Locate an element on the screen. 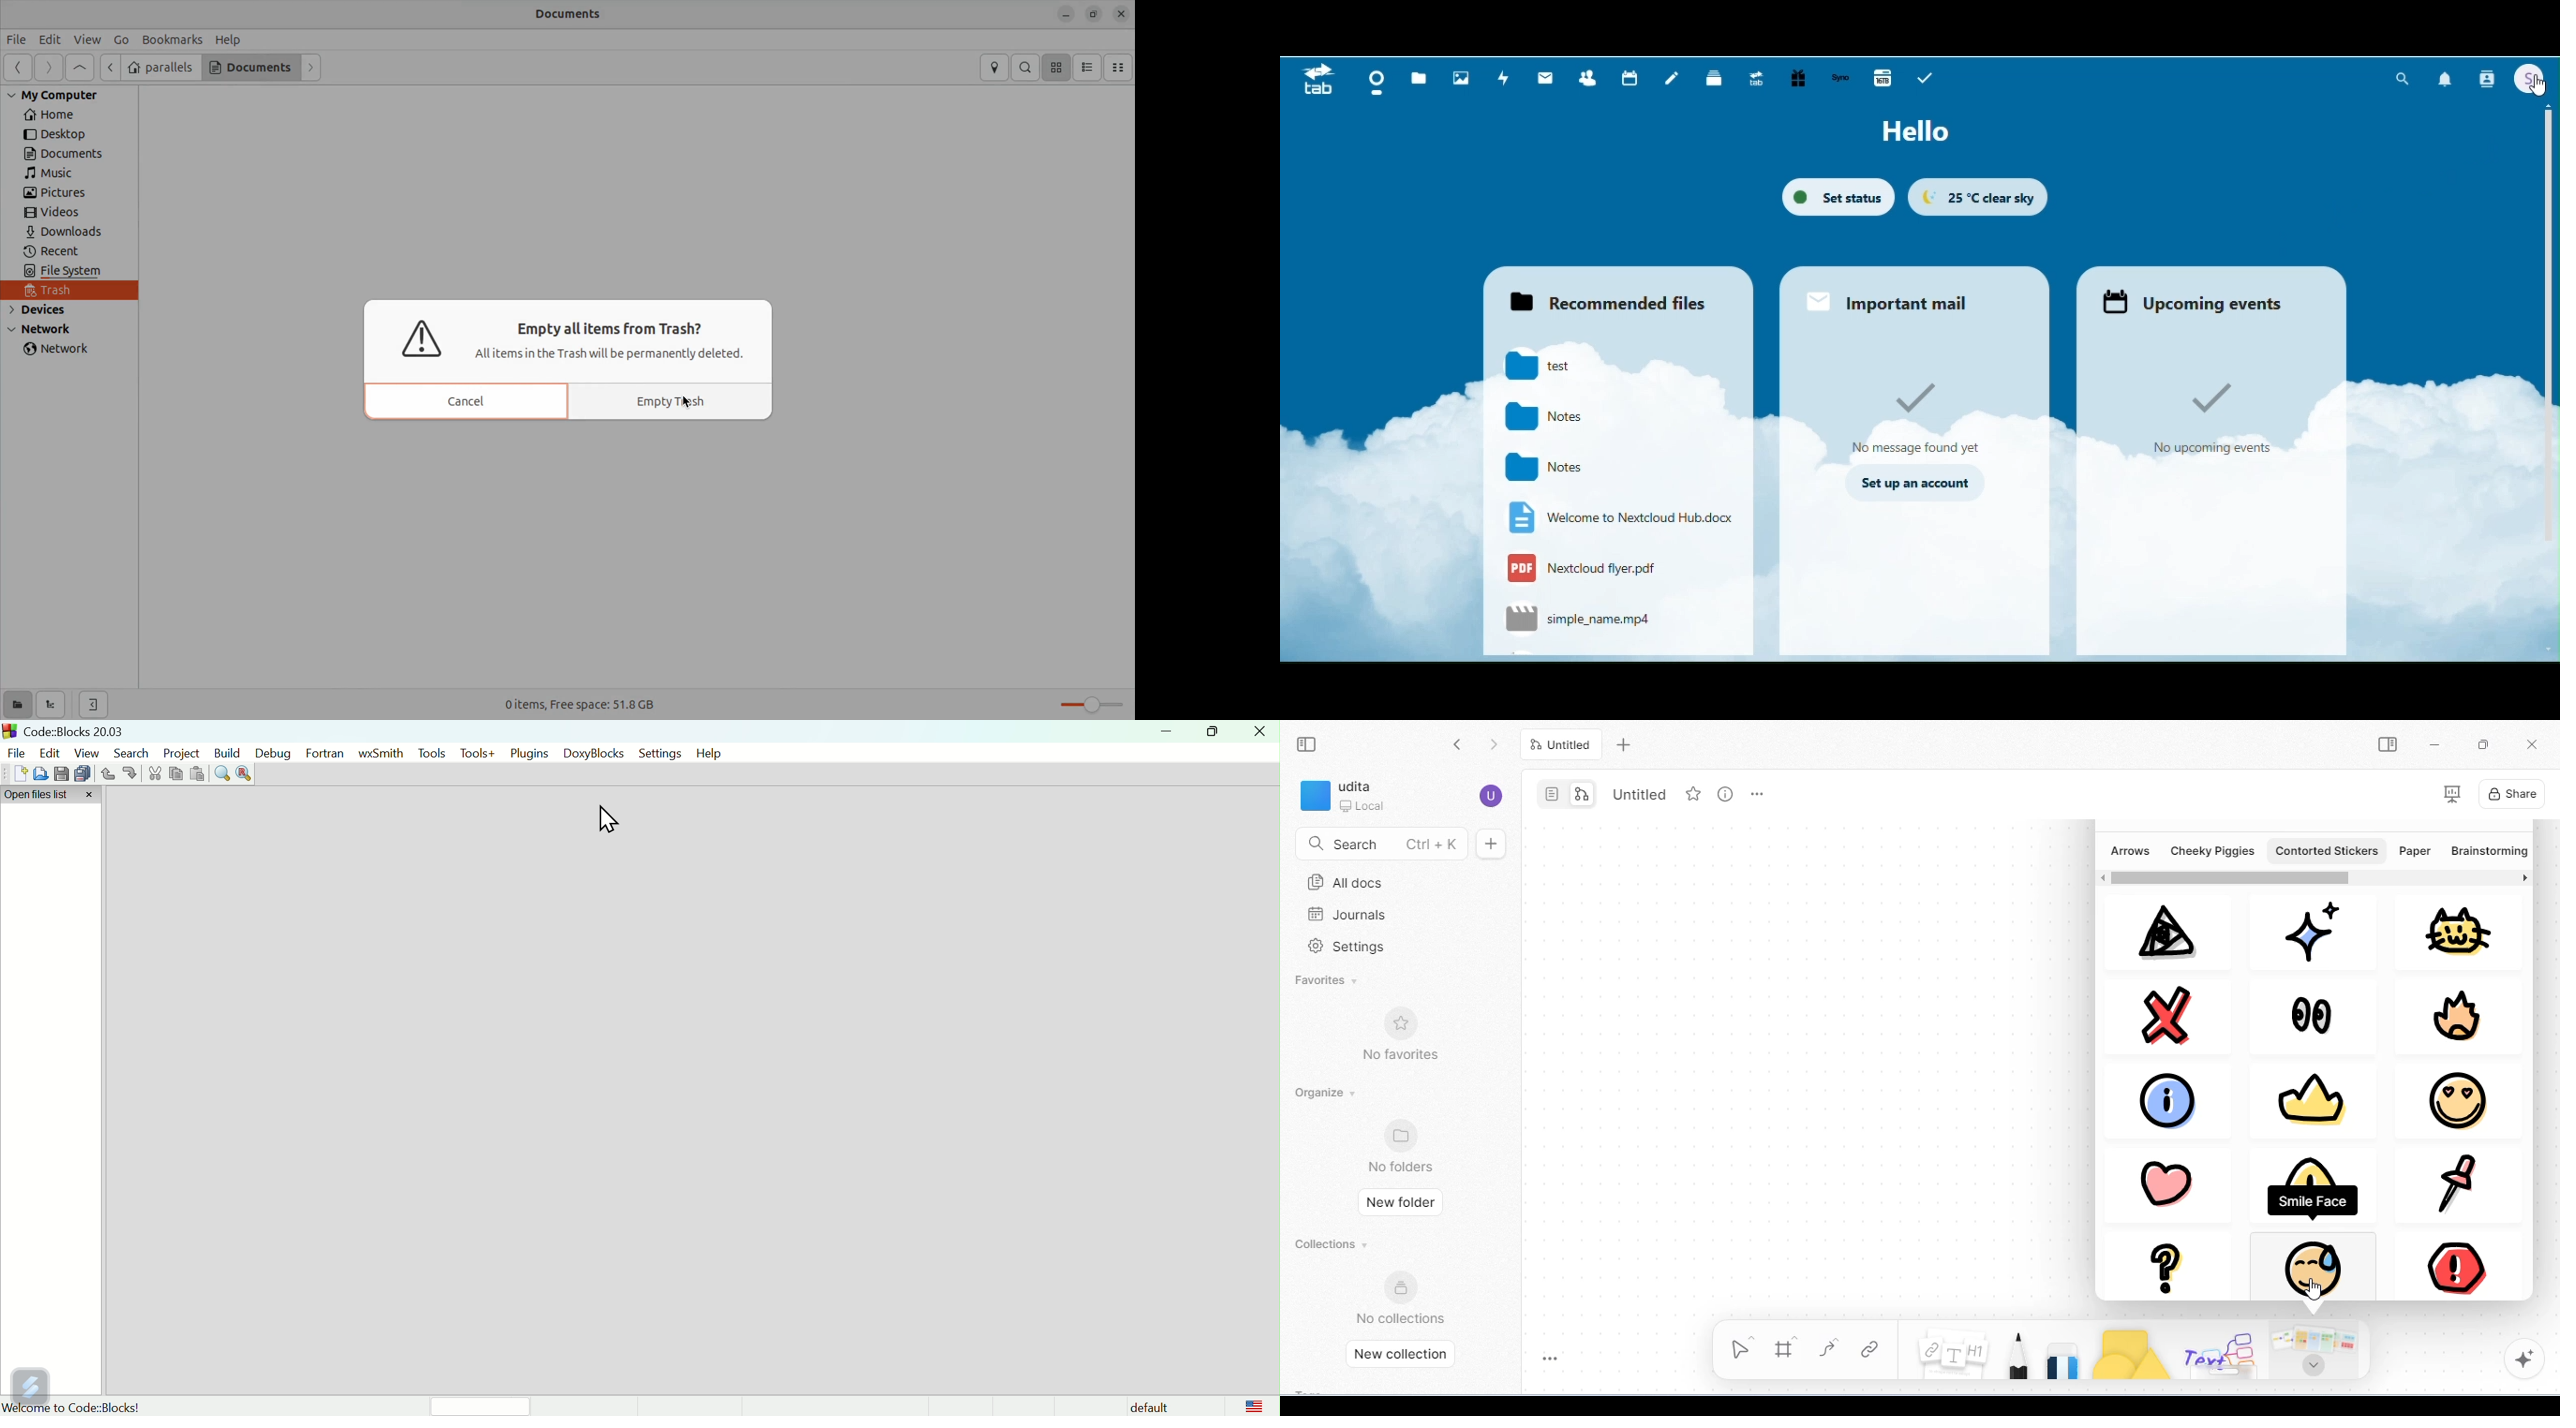  select is located at coordinates (1743, 1346).